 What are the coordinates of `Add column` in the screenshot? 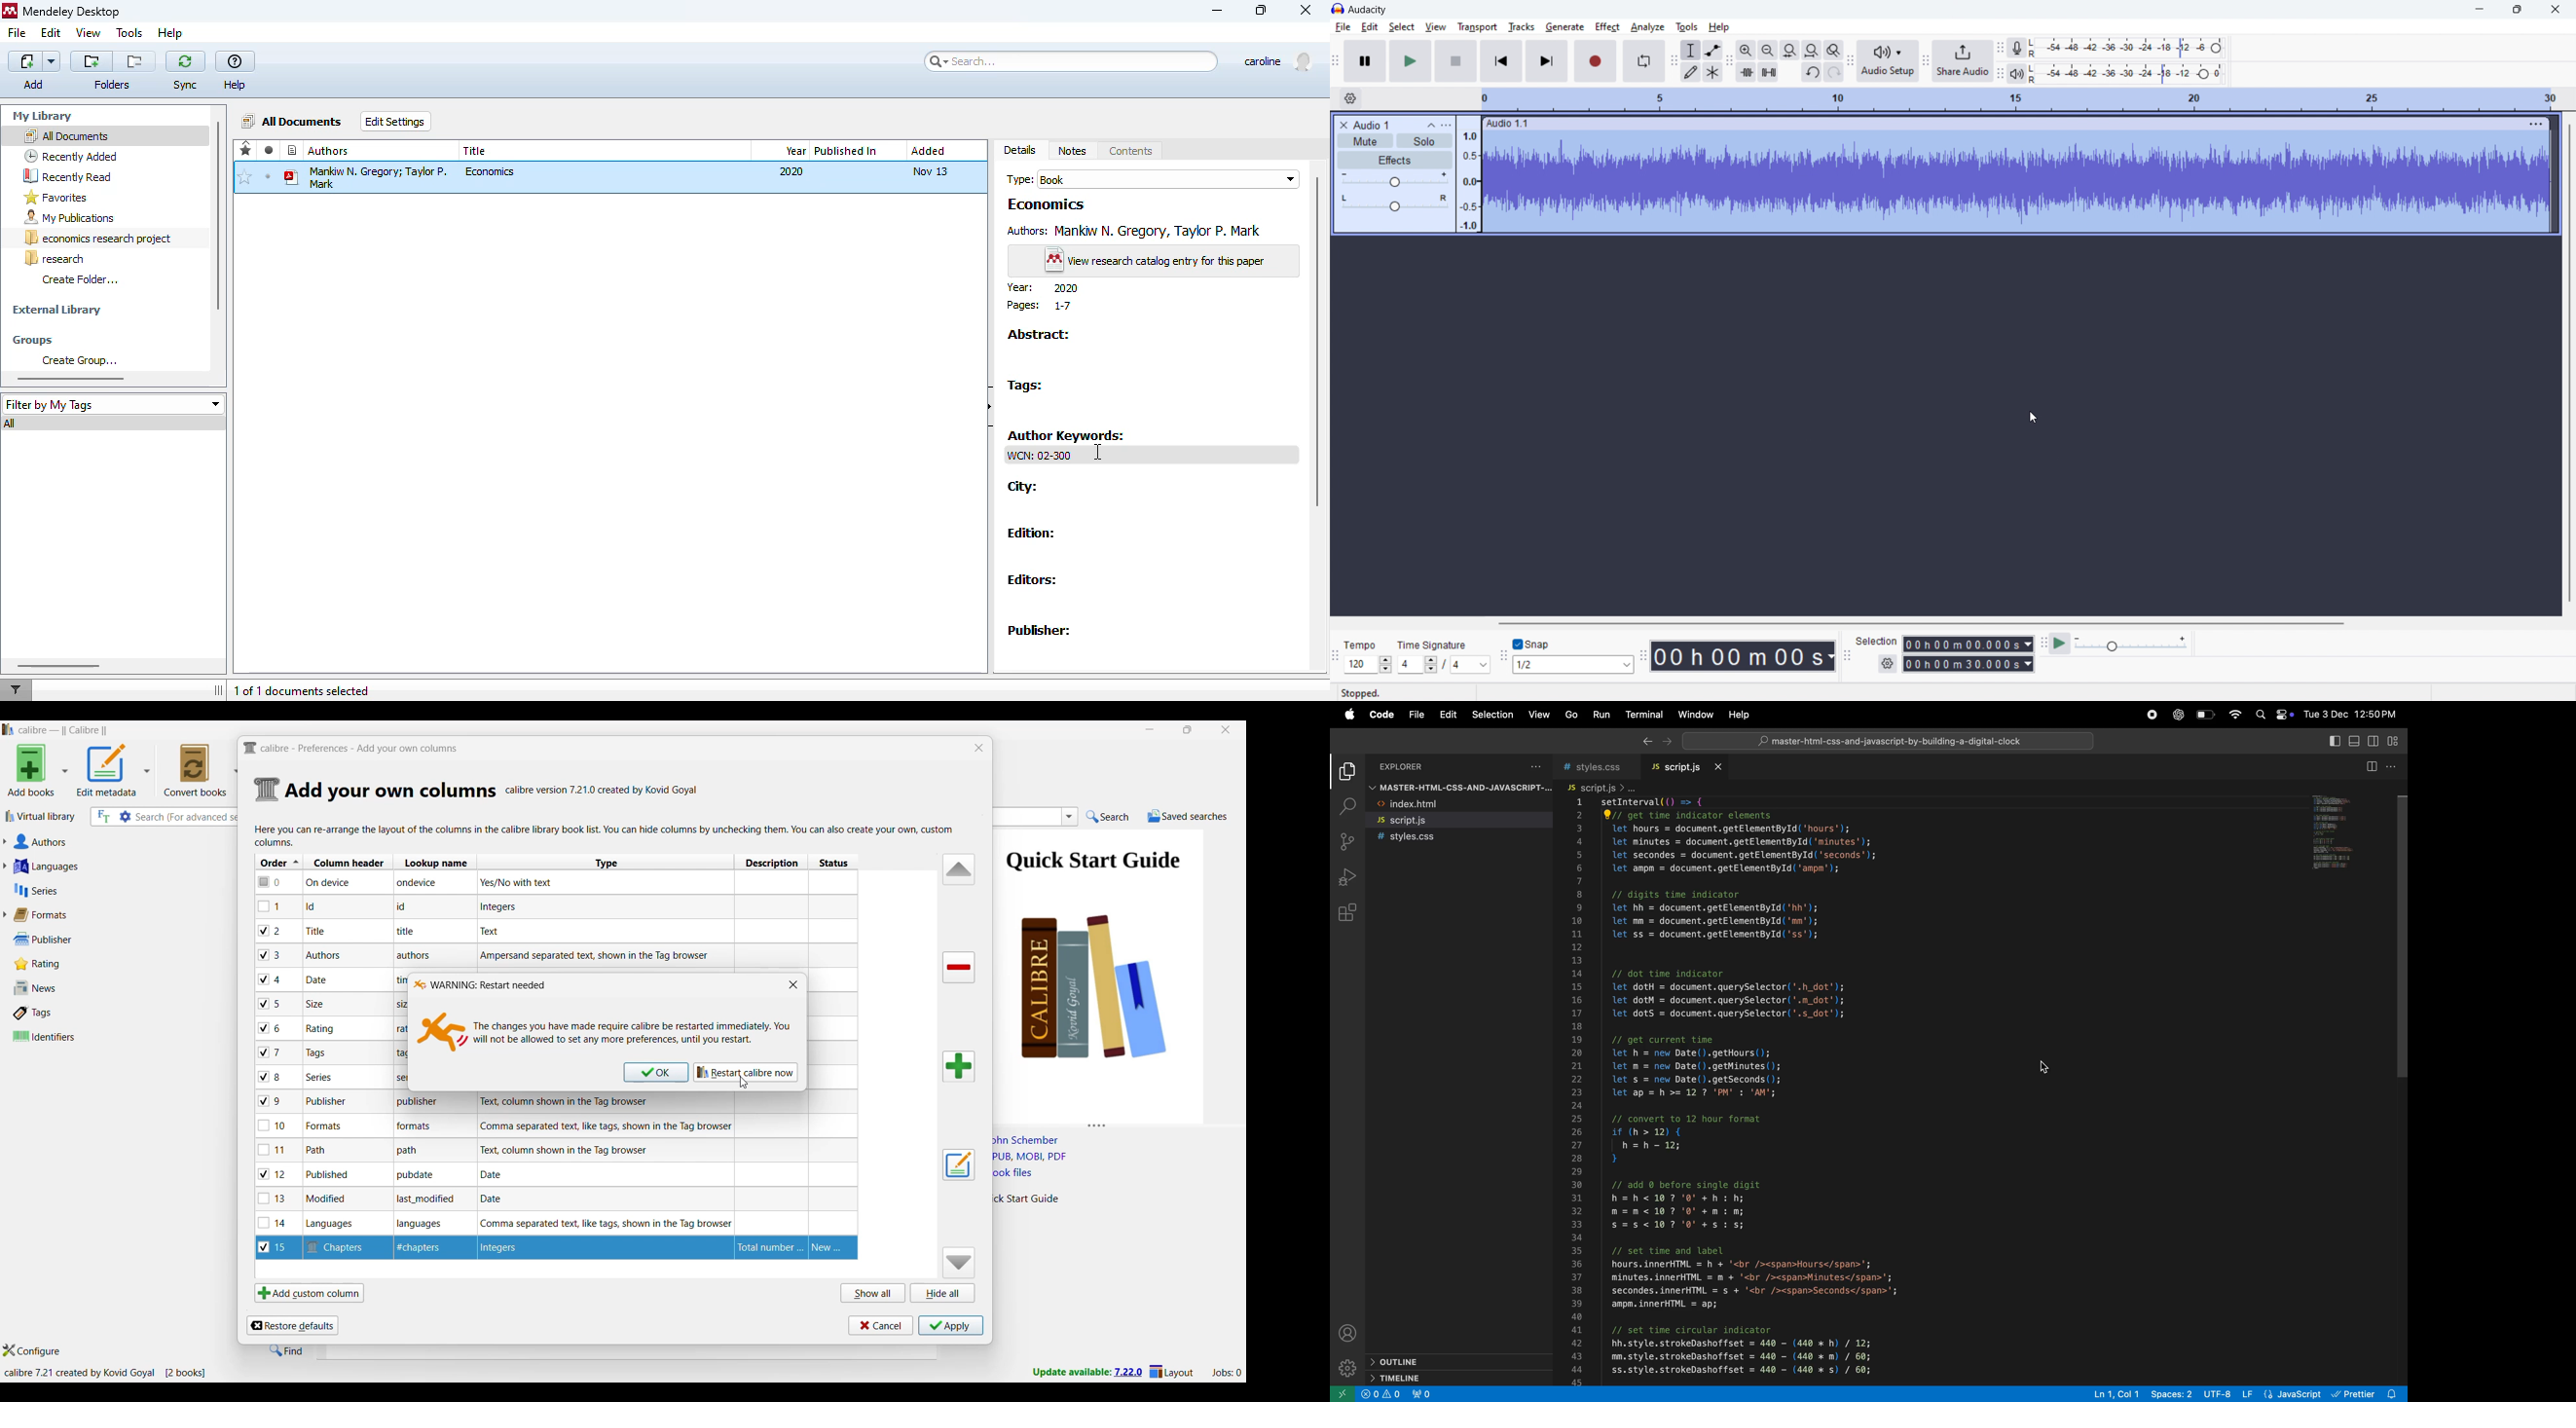 It's located at (959, 1066).